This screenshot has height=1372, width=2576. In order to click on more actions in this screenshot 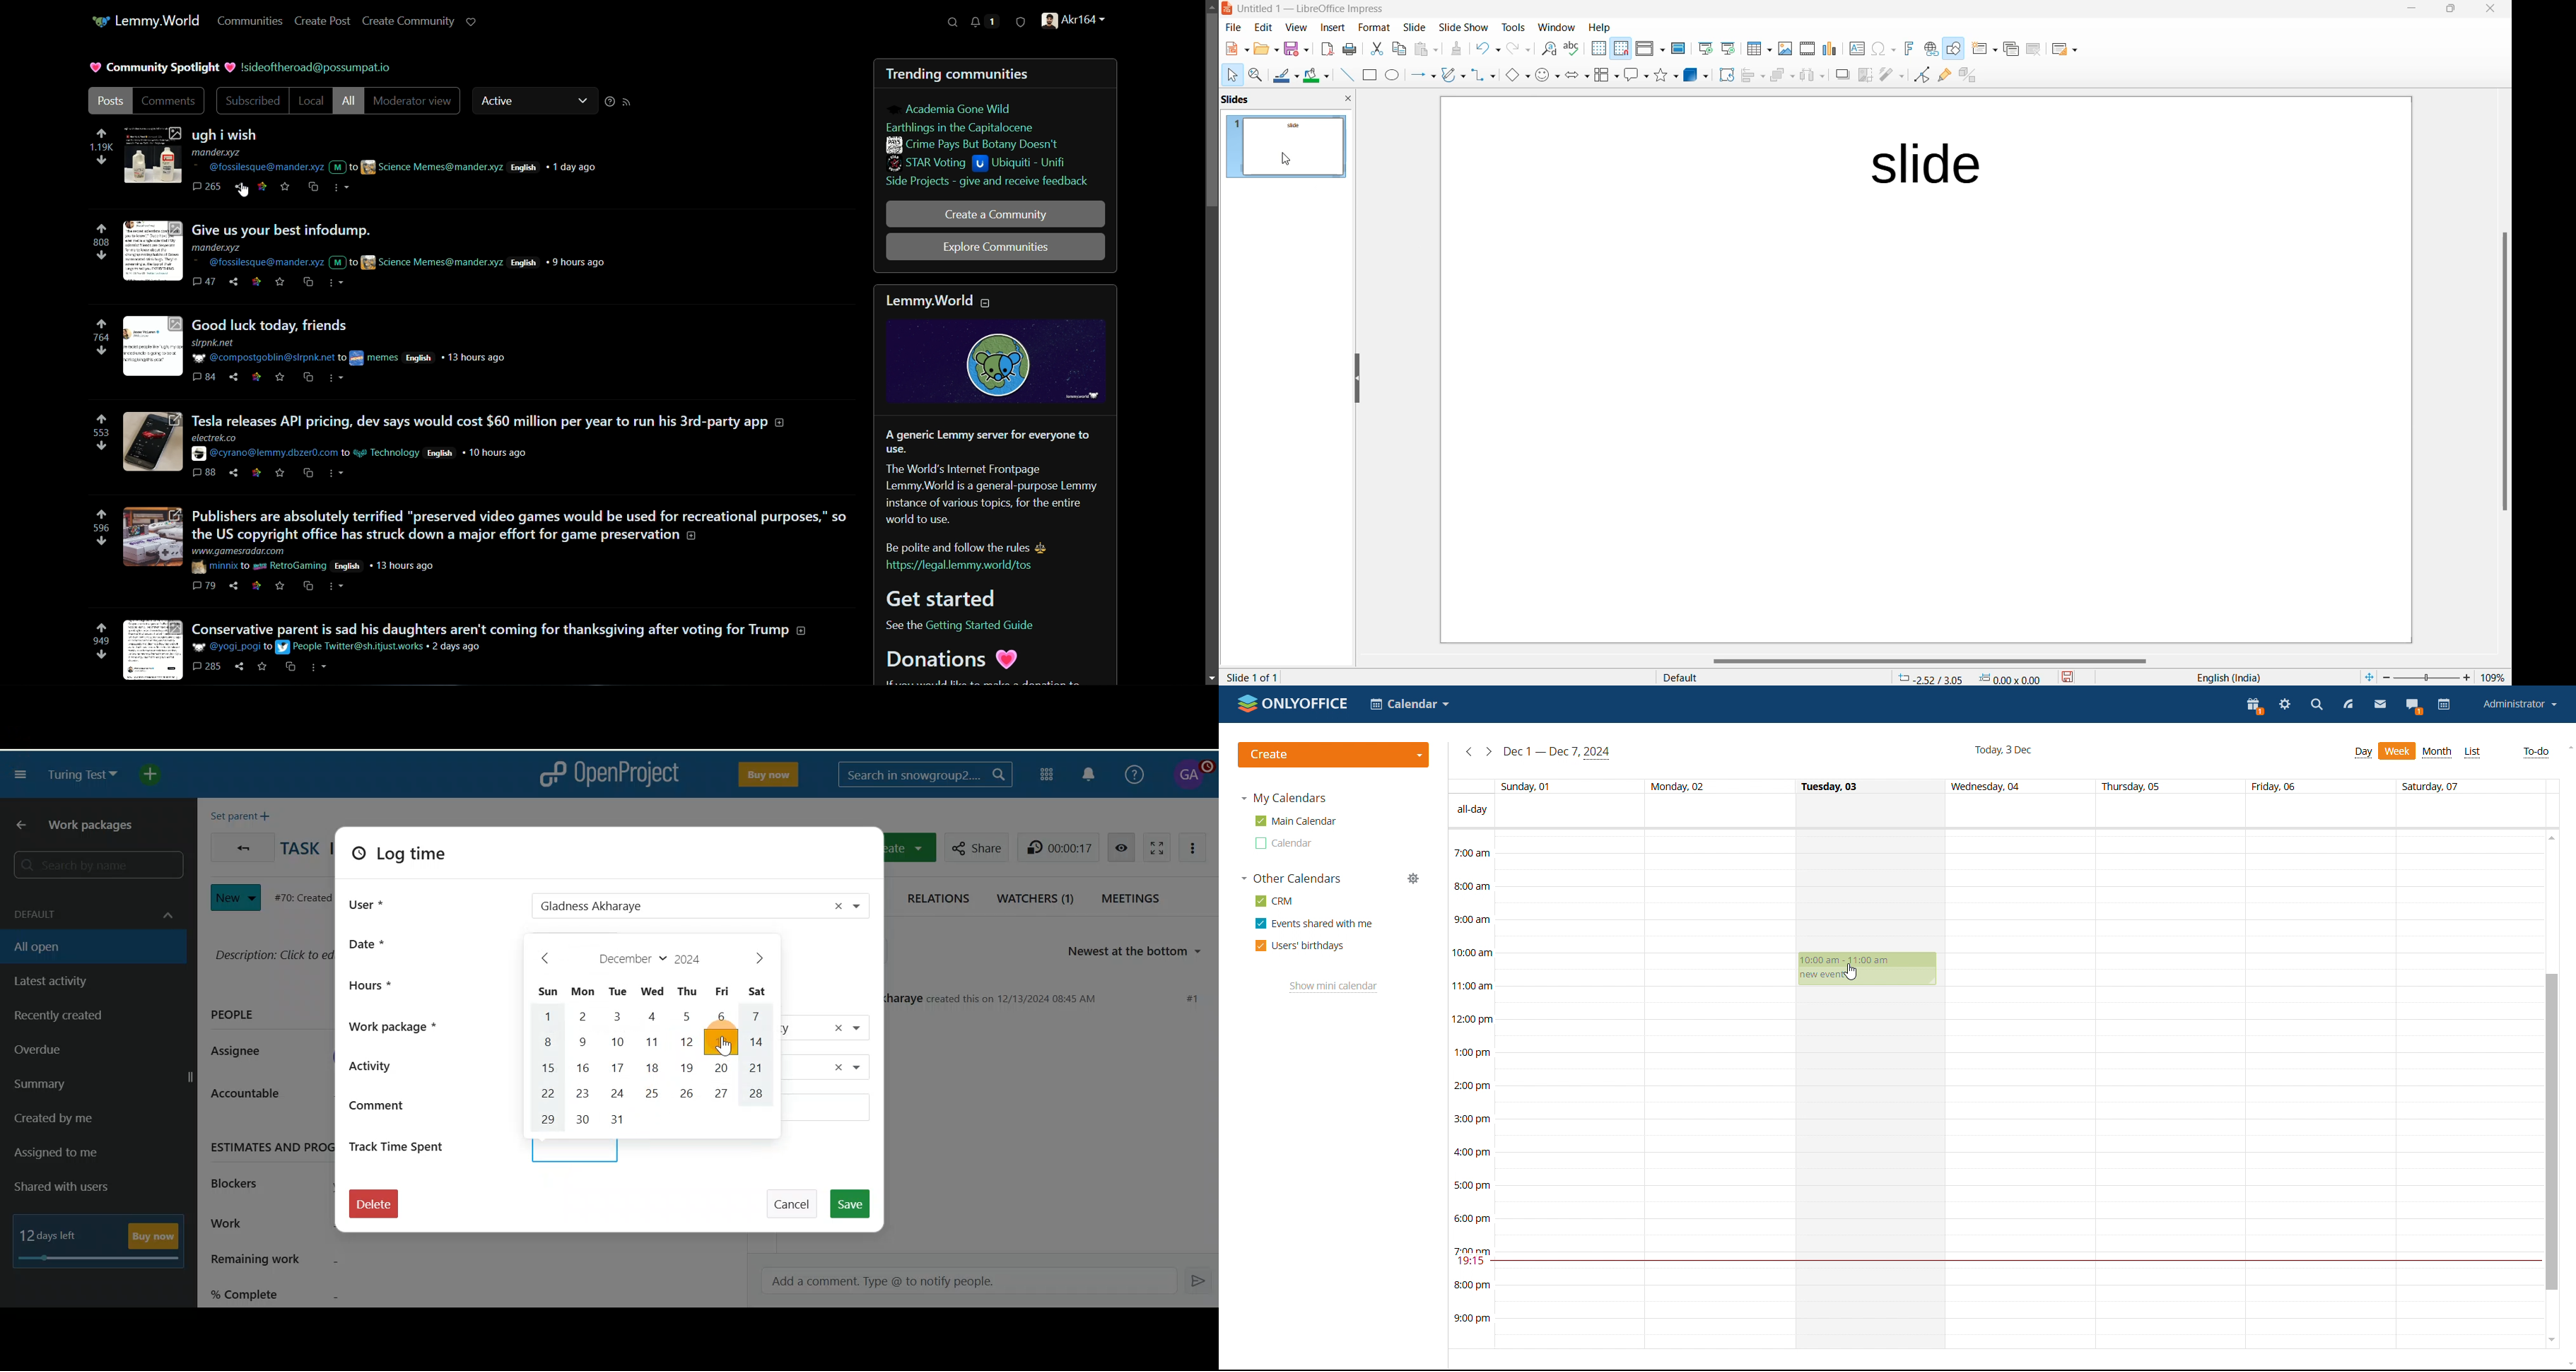, I will do `click(336, 284)`.